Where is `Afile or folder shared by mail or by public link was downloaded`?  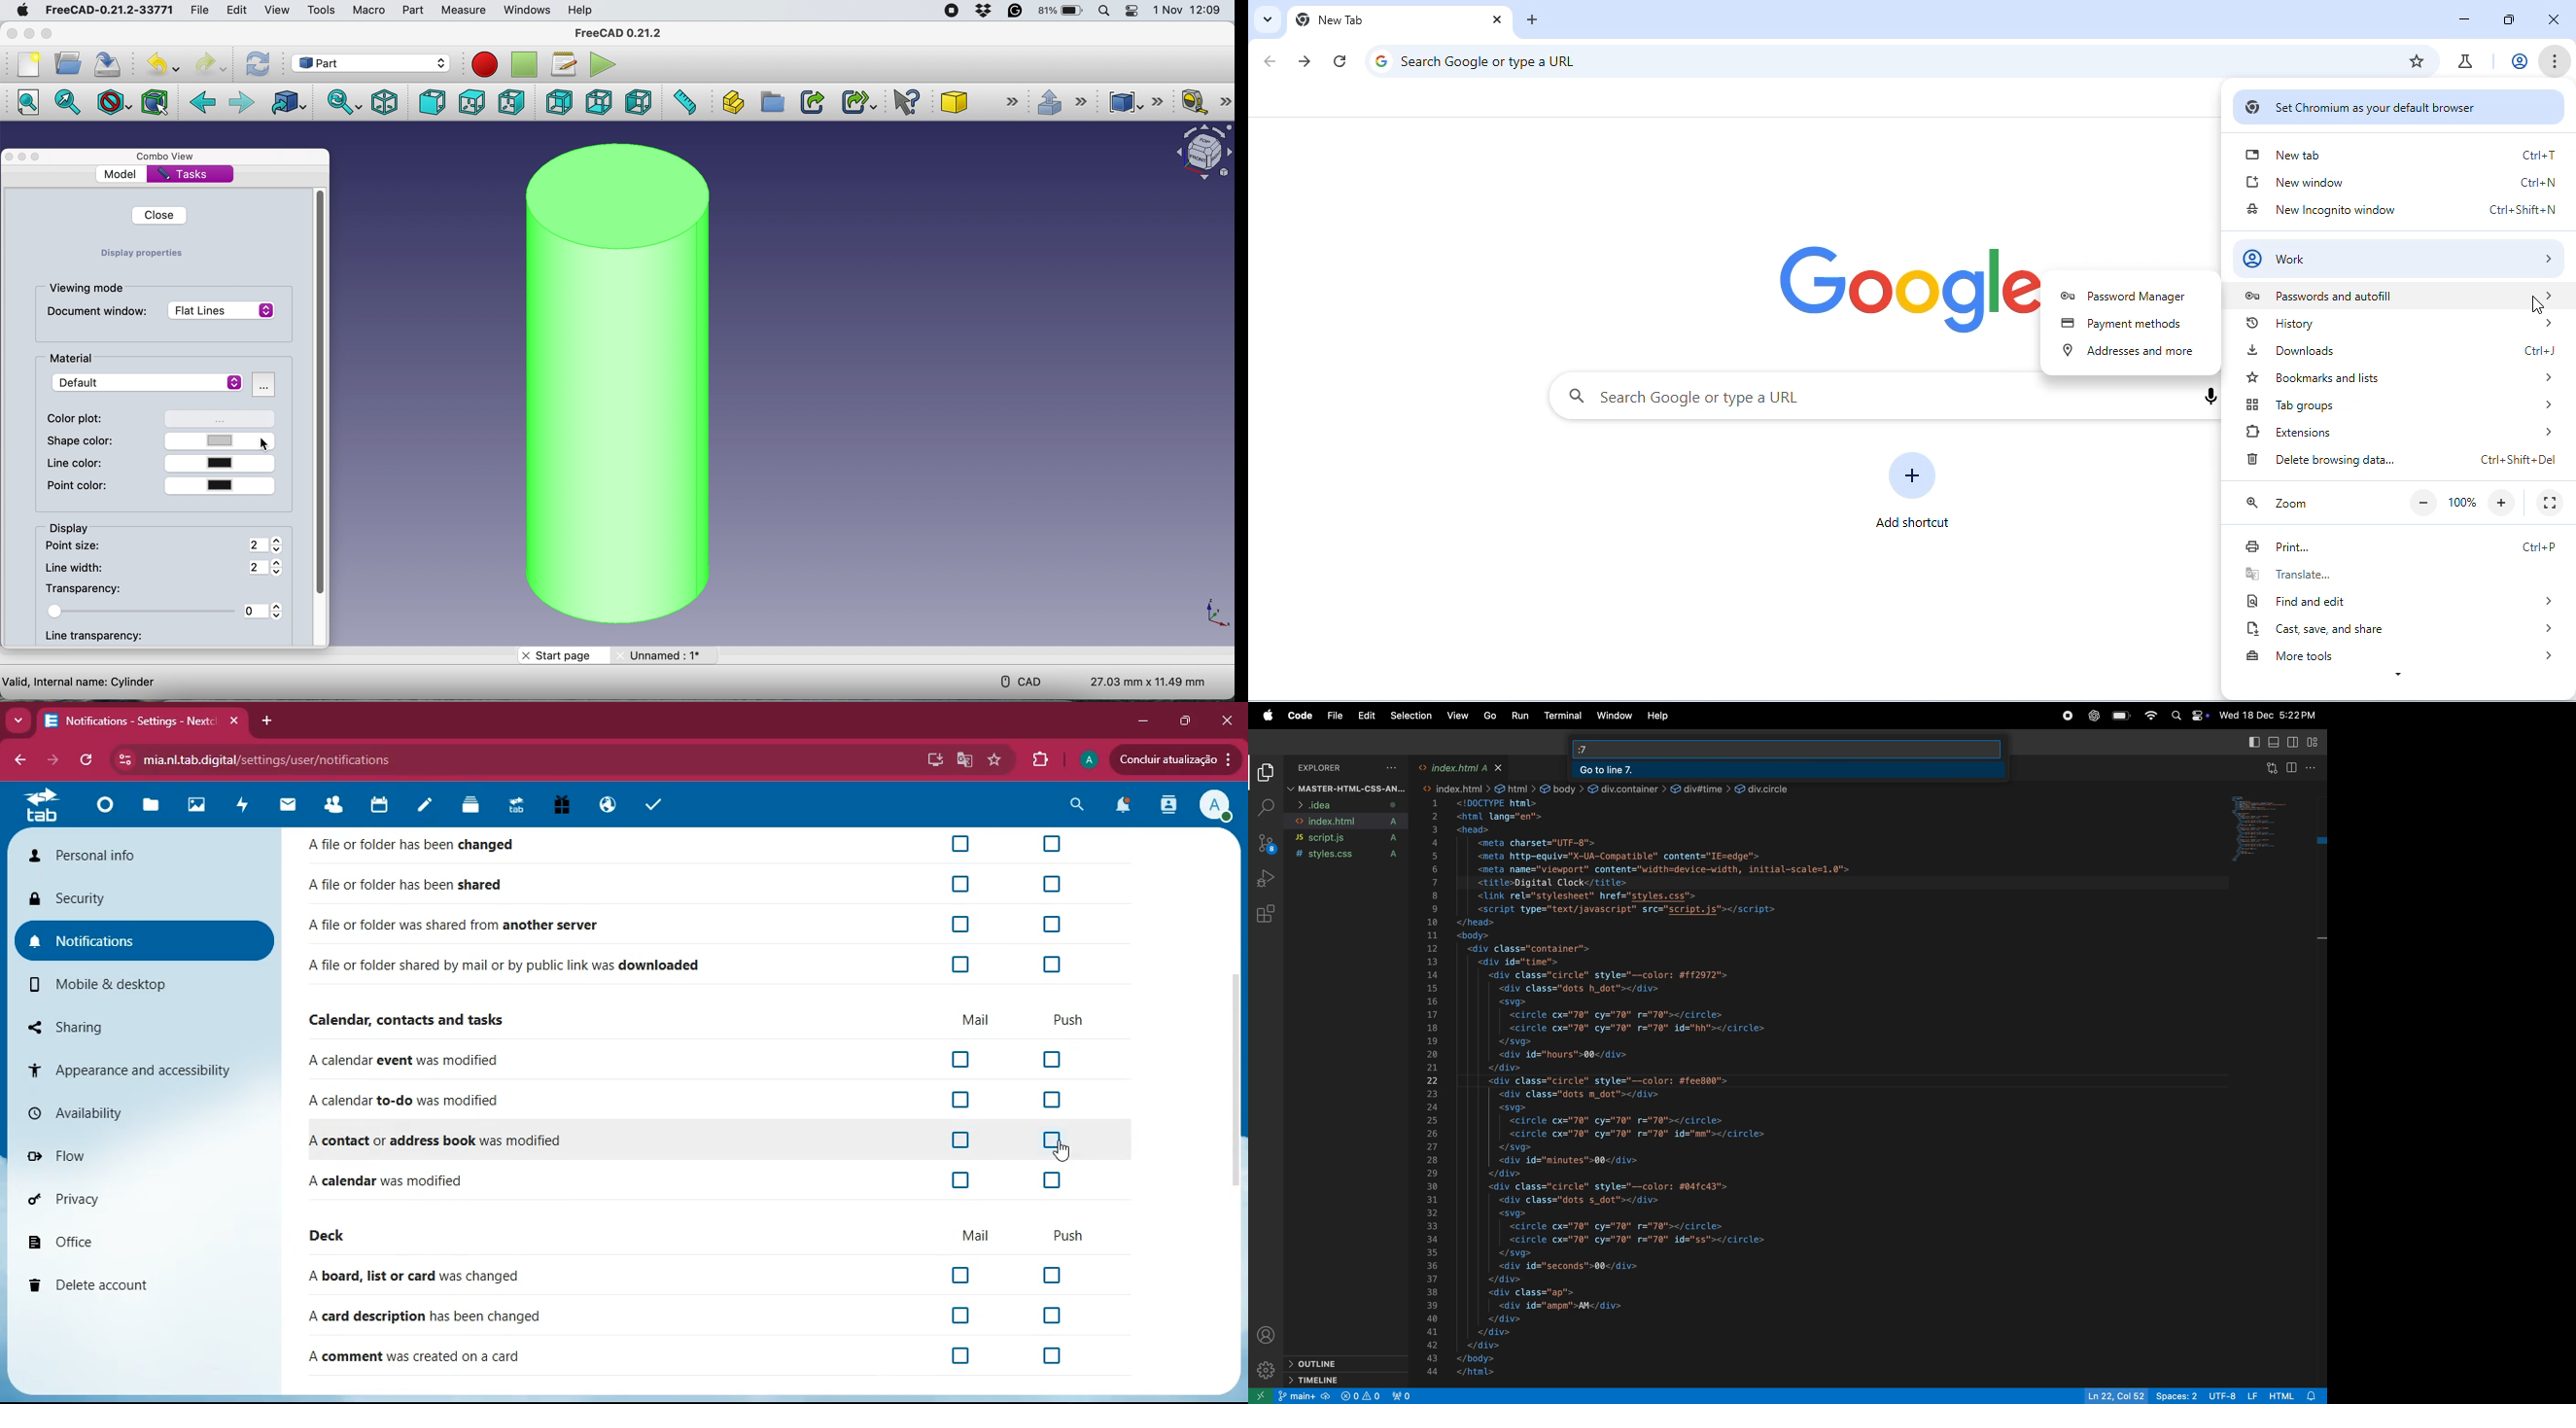
Afile or folder shared by mail or by public link was downloaded is located at coordinates (504, 967).